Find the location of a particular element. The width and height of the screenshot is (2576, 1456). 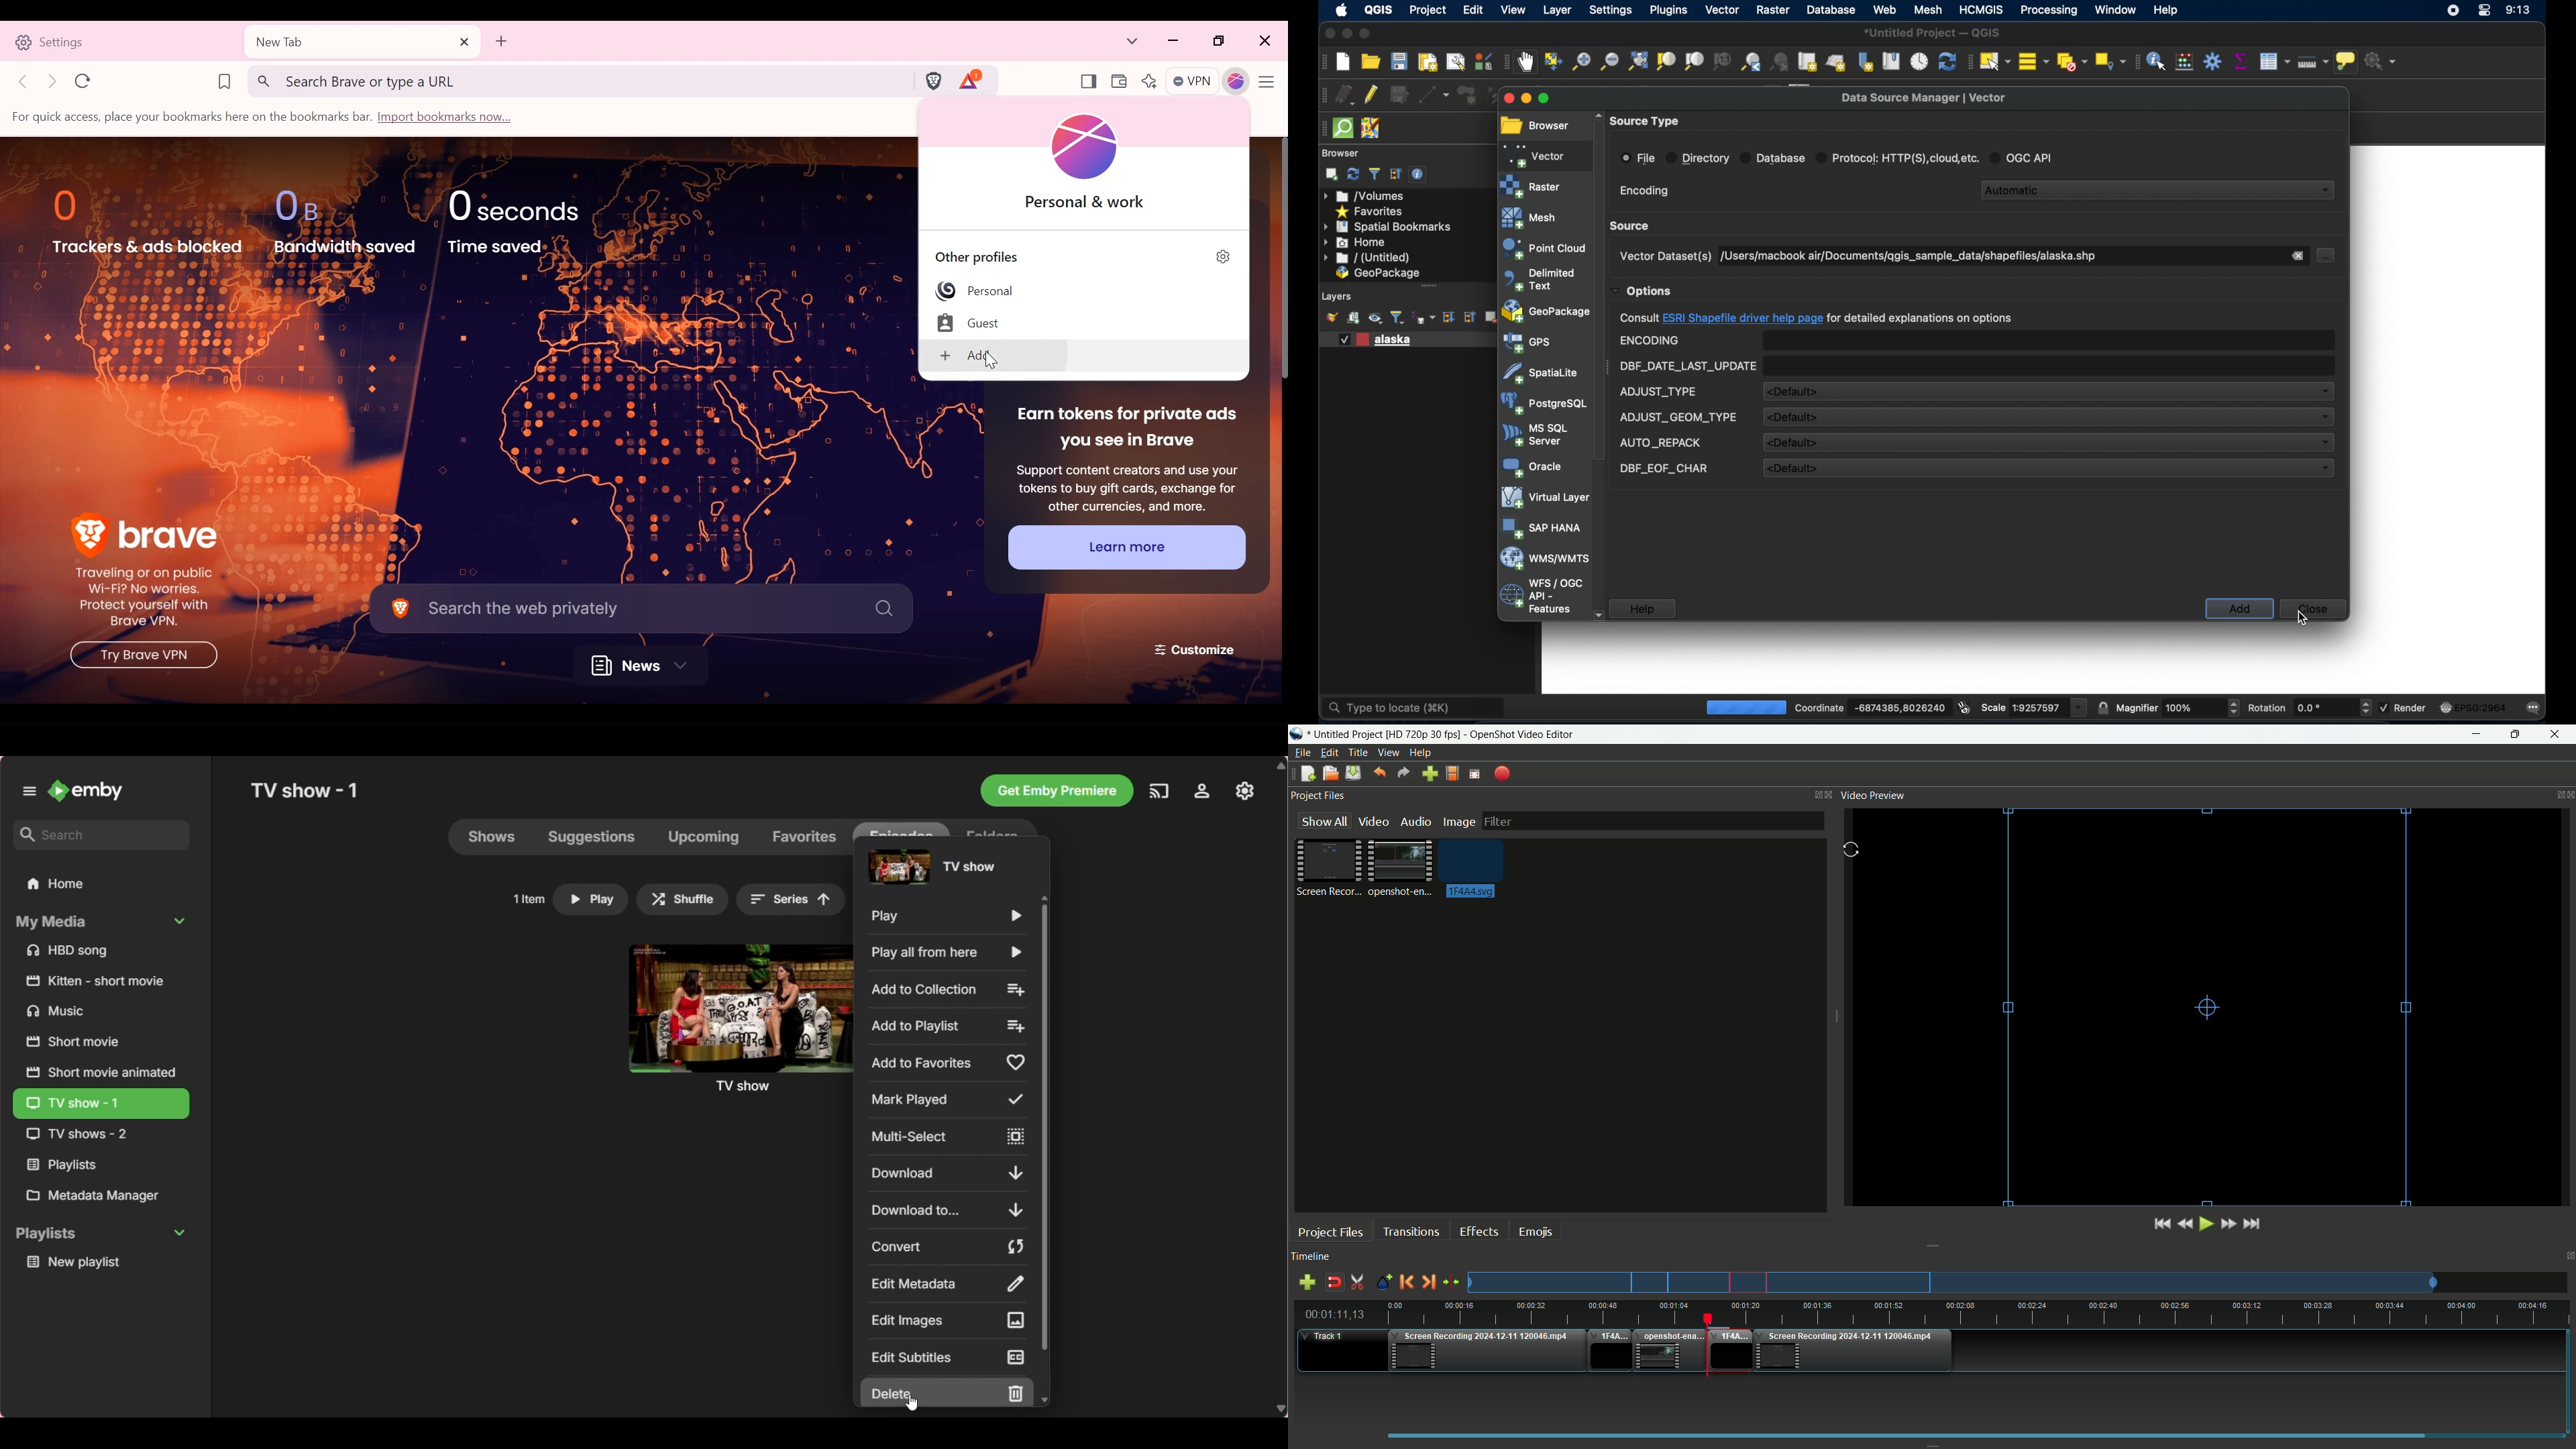

empty field is located at coordinates (2049, 365).